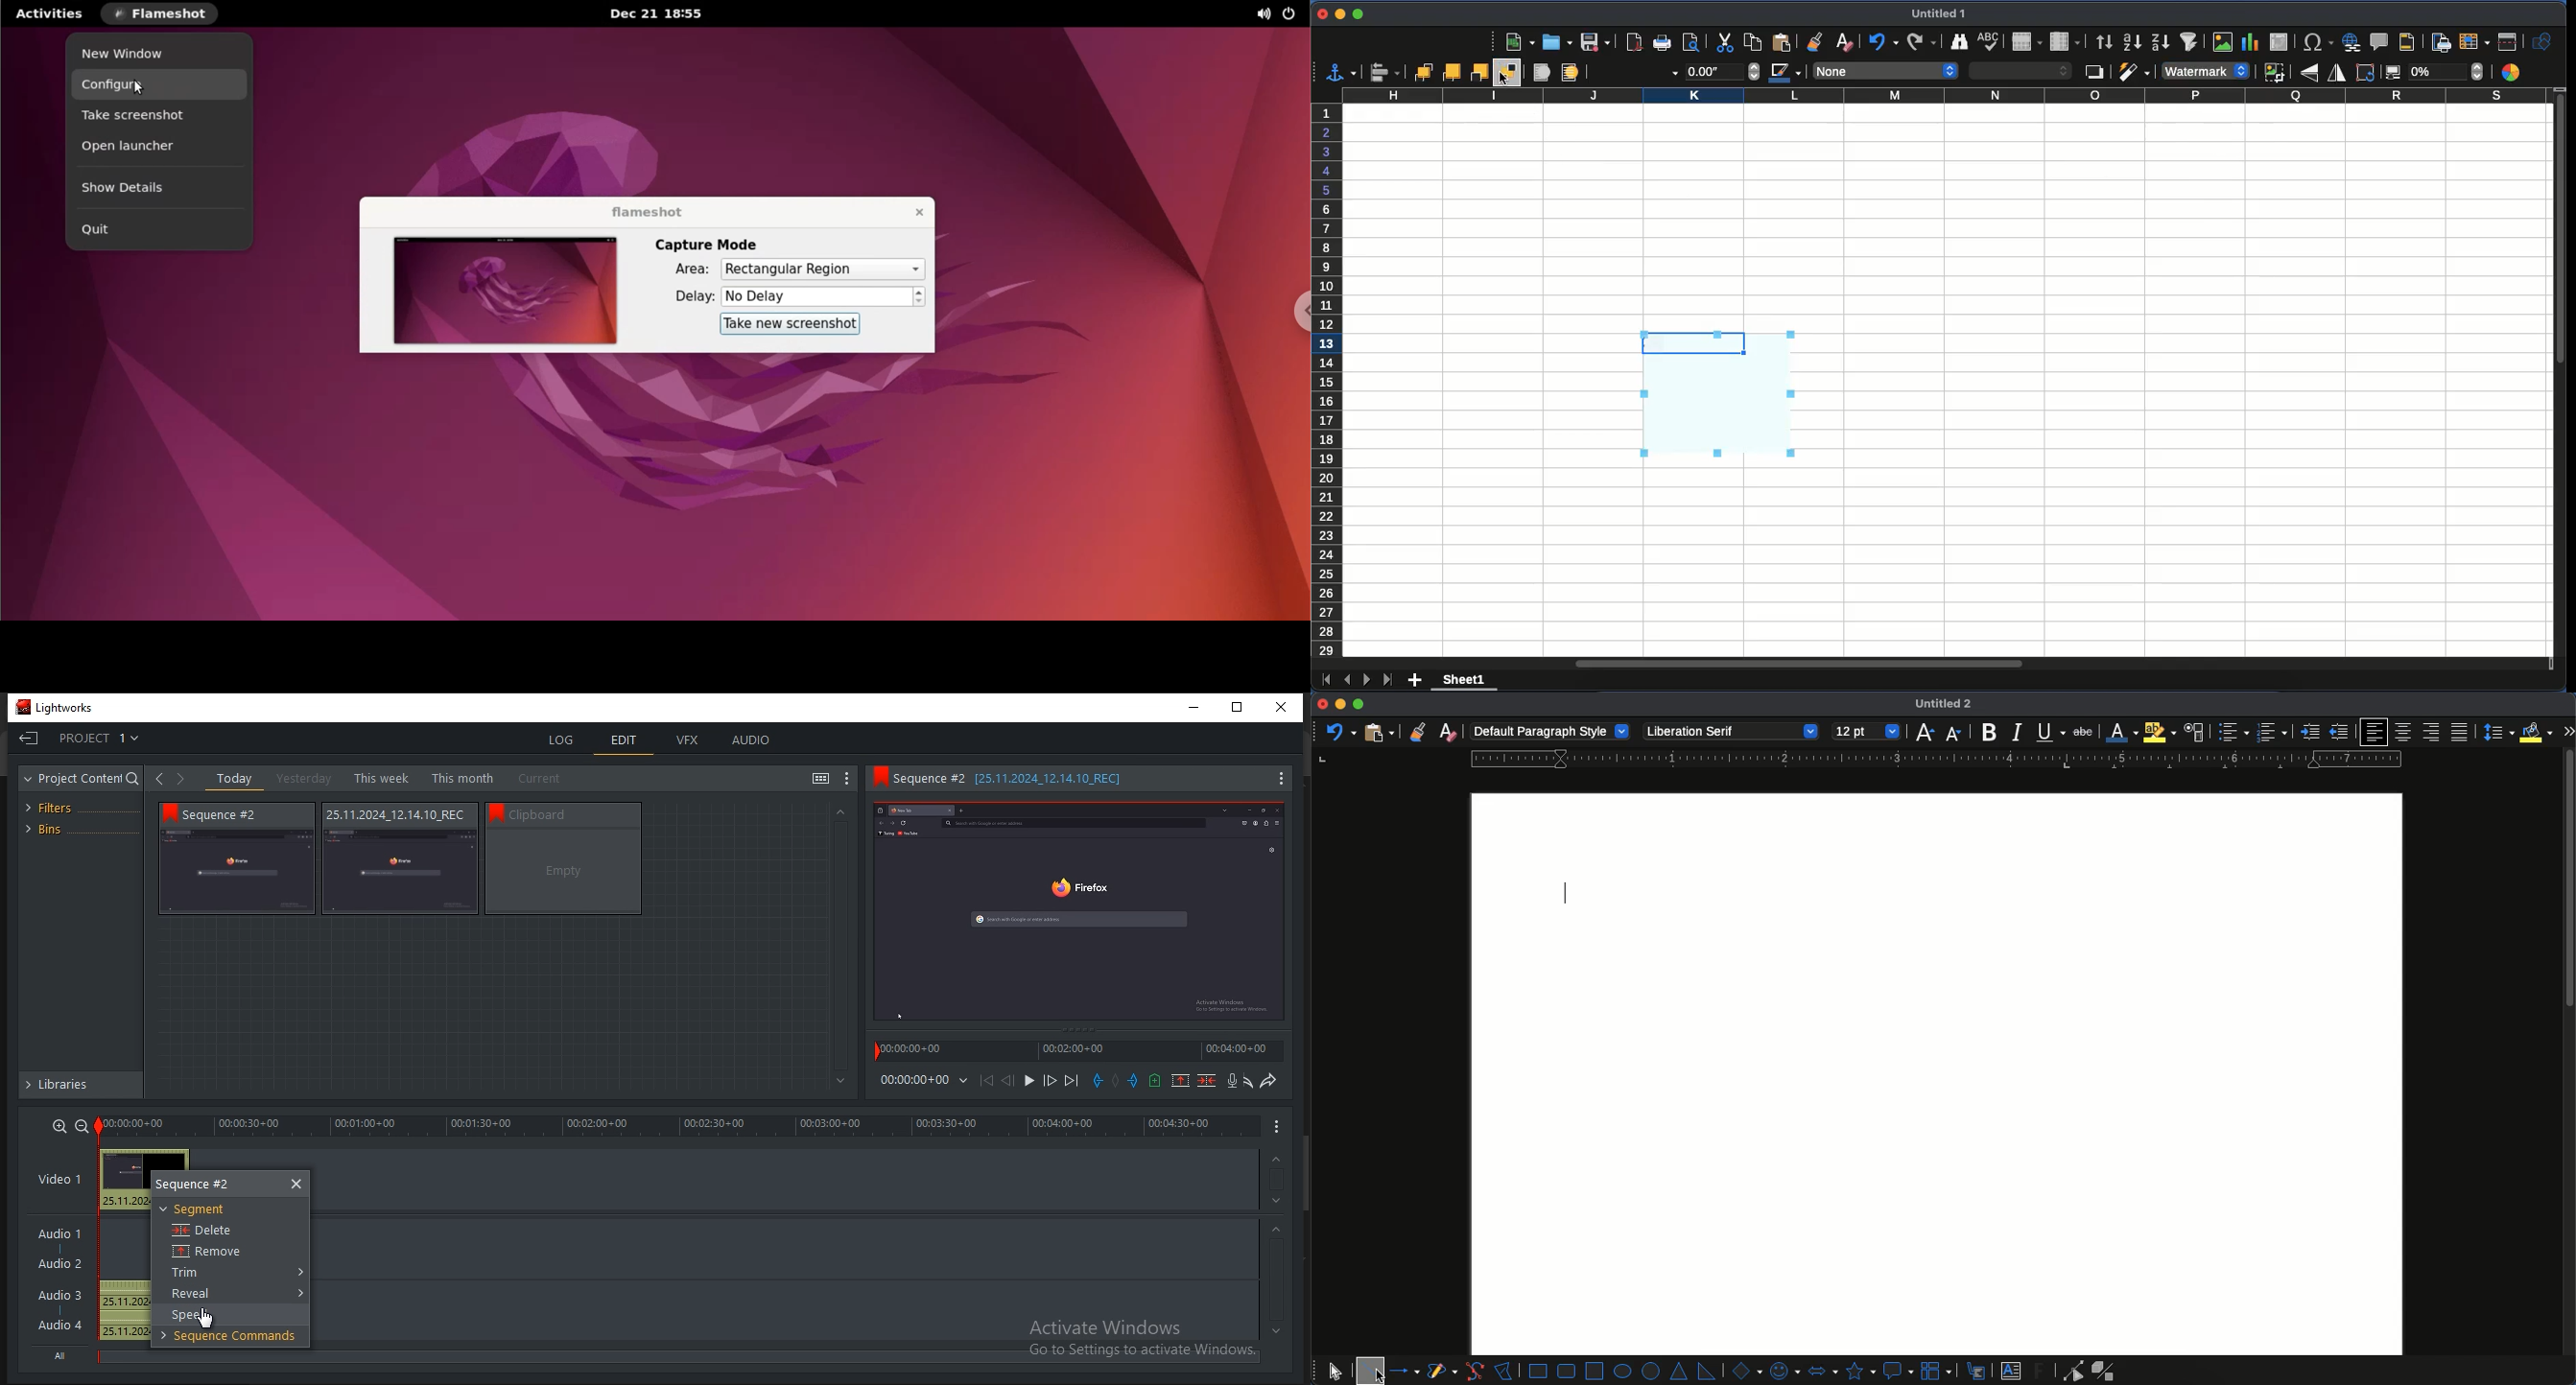  What do you see at coordinates (1938, 1370) in the screenshot?
I see `flowchart` at bounding box center [1938, 1370].